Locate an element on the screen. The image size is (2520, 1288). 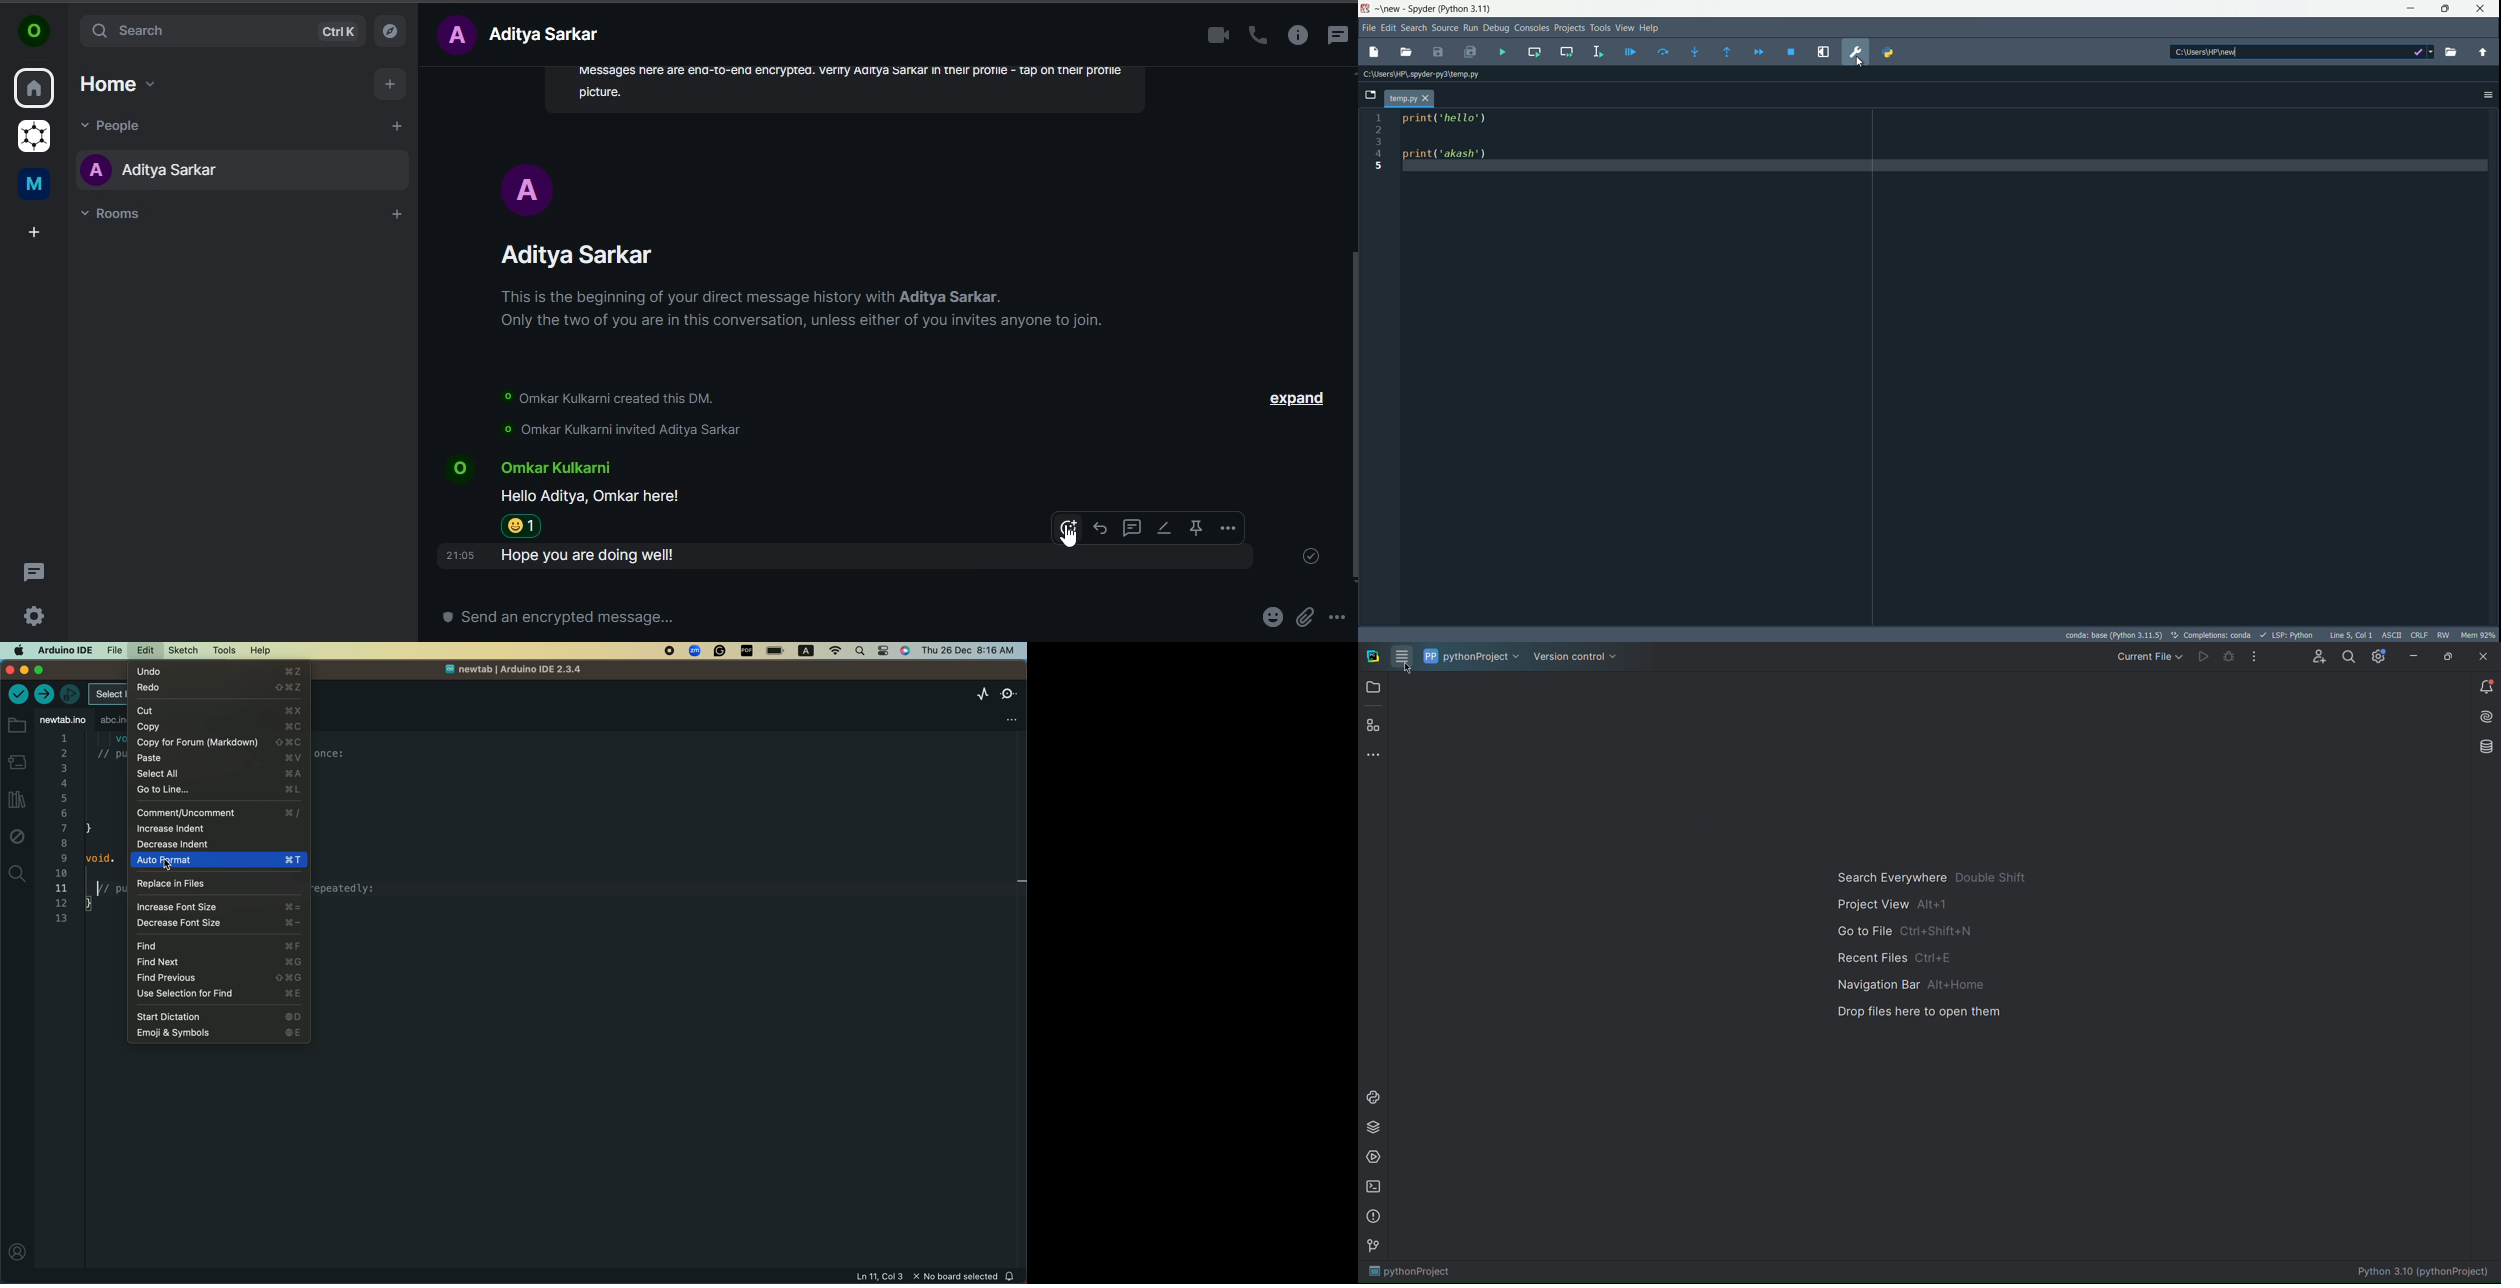
LSP:Python is located at coordinates (2287, 634).